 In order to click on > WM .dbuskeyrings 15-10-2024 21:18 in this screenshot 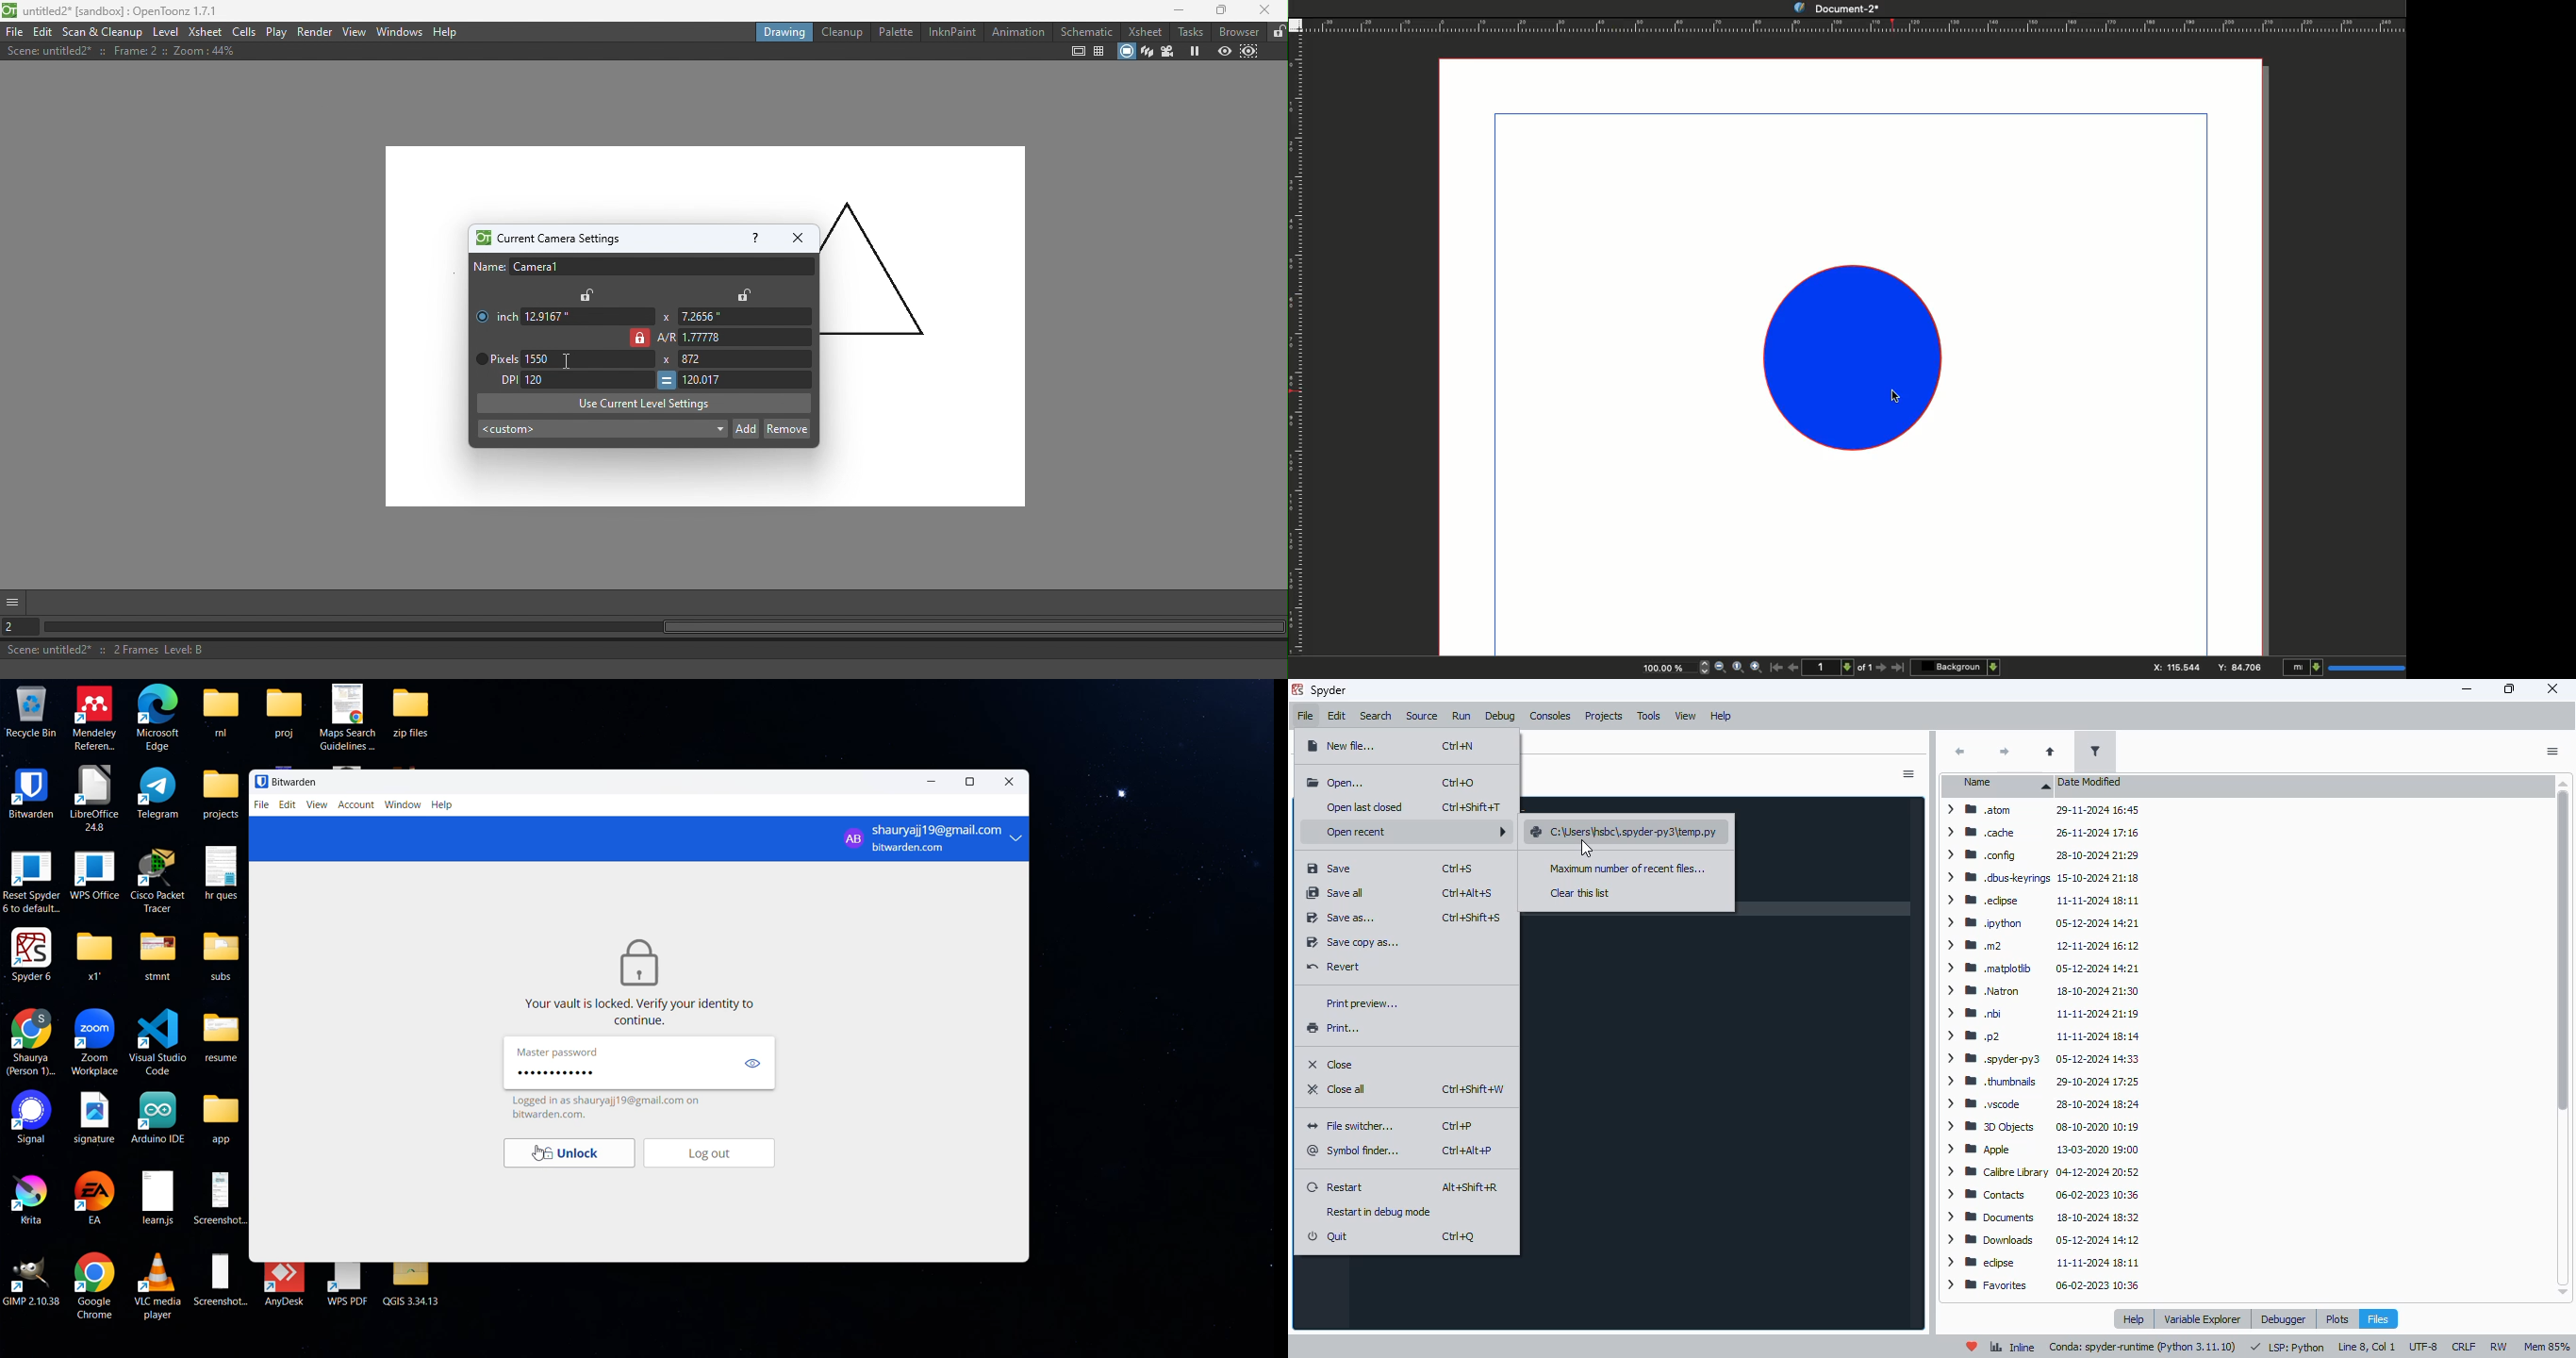, I will do `click(2039, 876)`.